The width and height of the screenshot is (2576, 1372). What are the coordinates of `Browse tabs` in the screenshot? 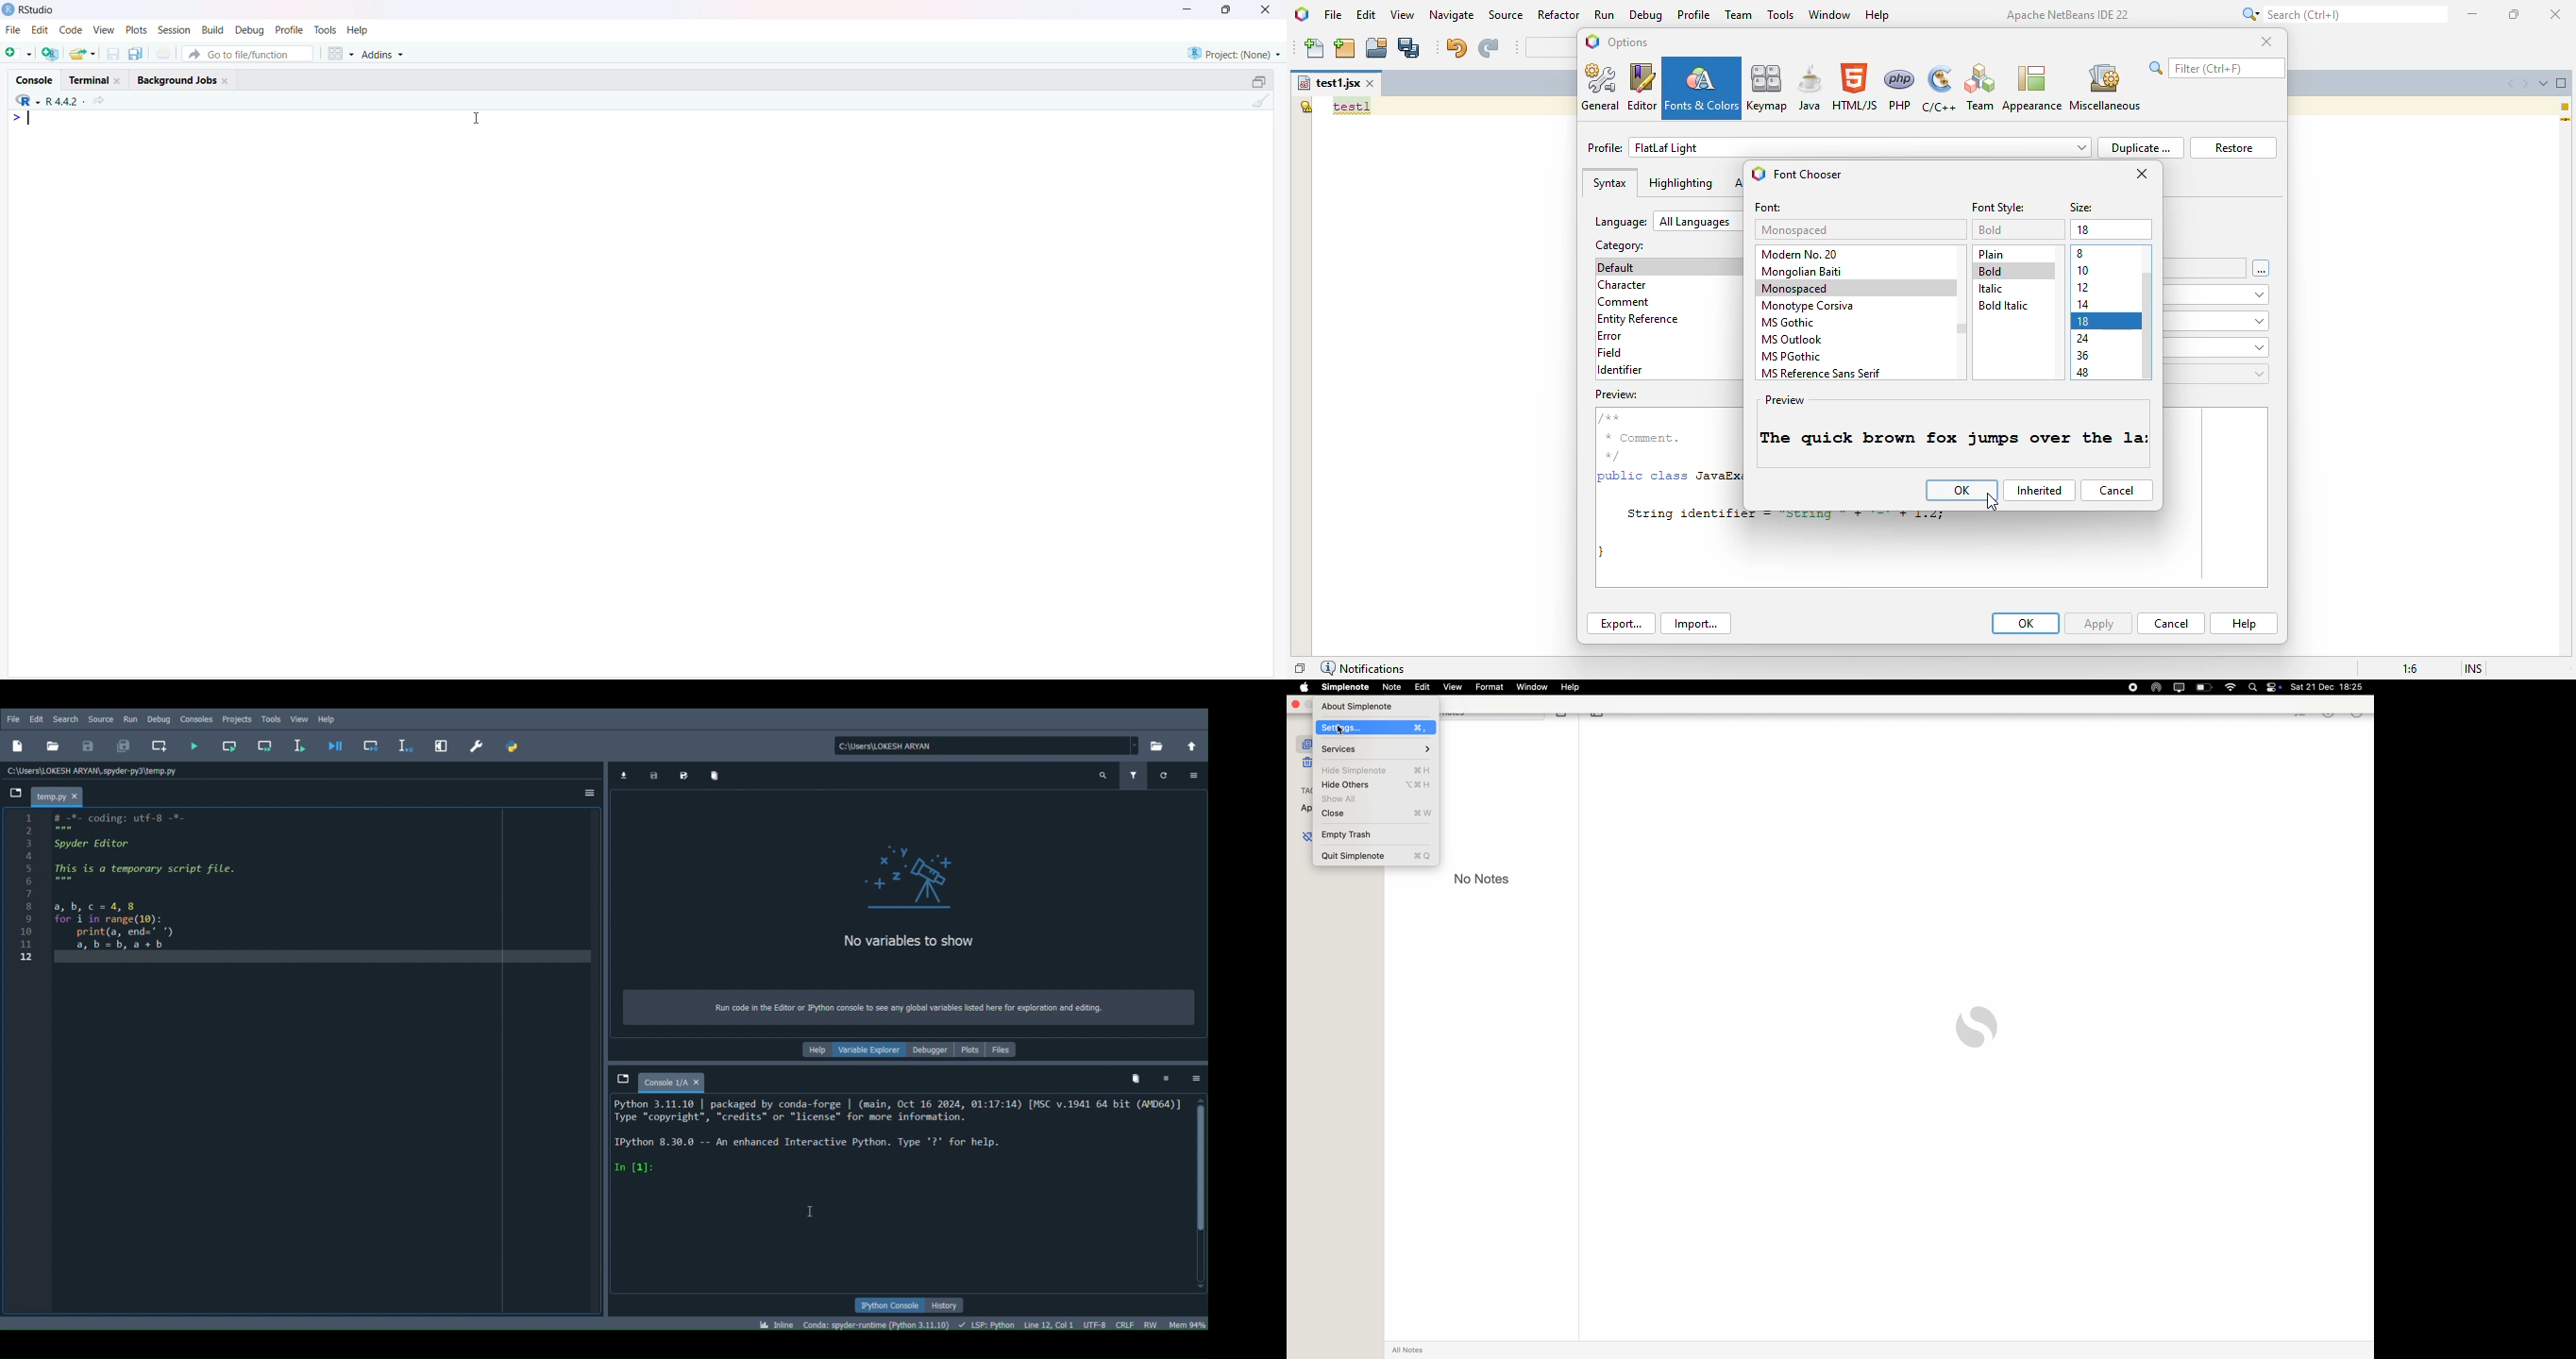 It's located at (15, 793).